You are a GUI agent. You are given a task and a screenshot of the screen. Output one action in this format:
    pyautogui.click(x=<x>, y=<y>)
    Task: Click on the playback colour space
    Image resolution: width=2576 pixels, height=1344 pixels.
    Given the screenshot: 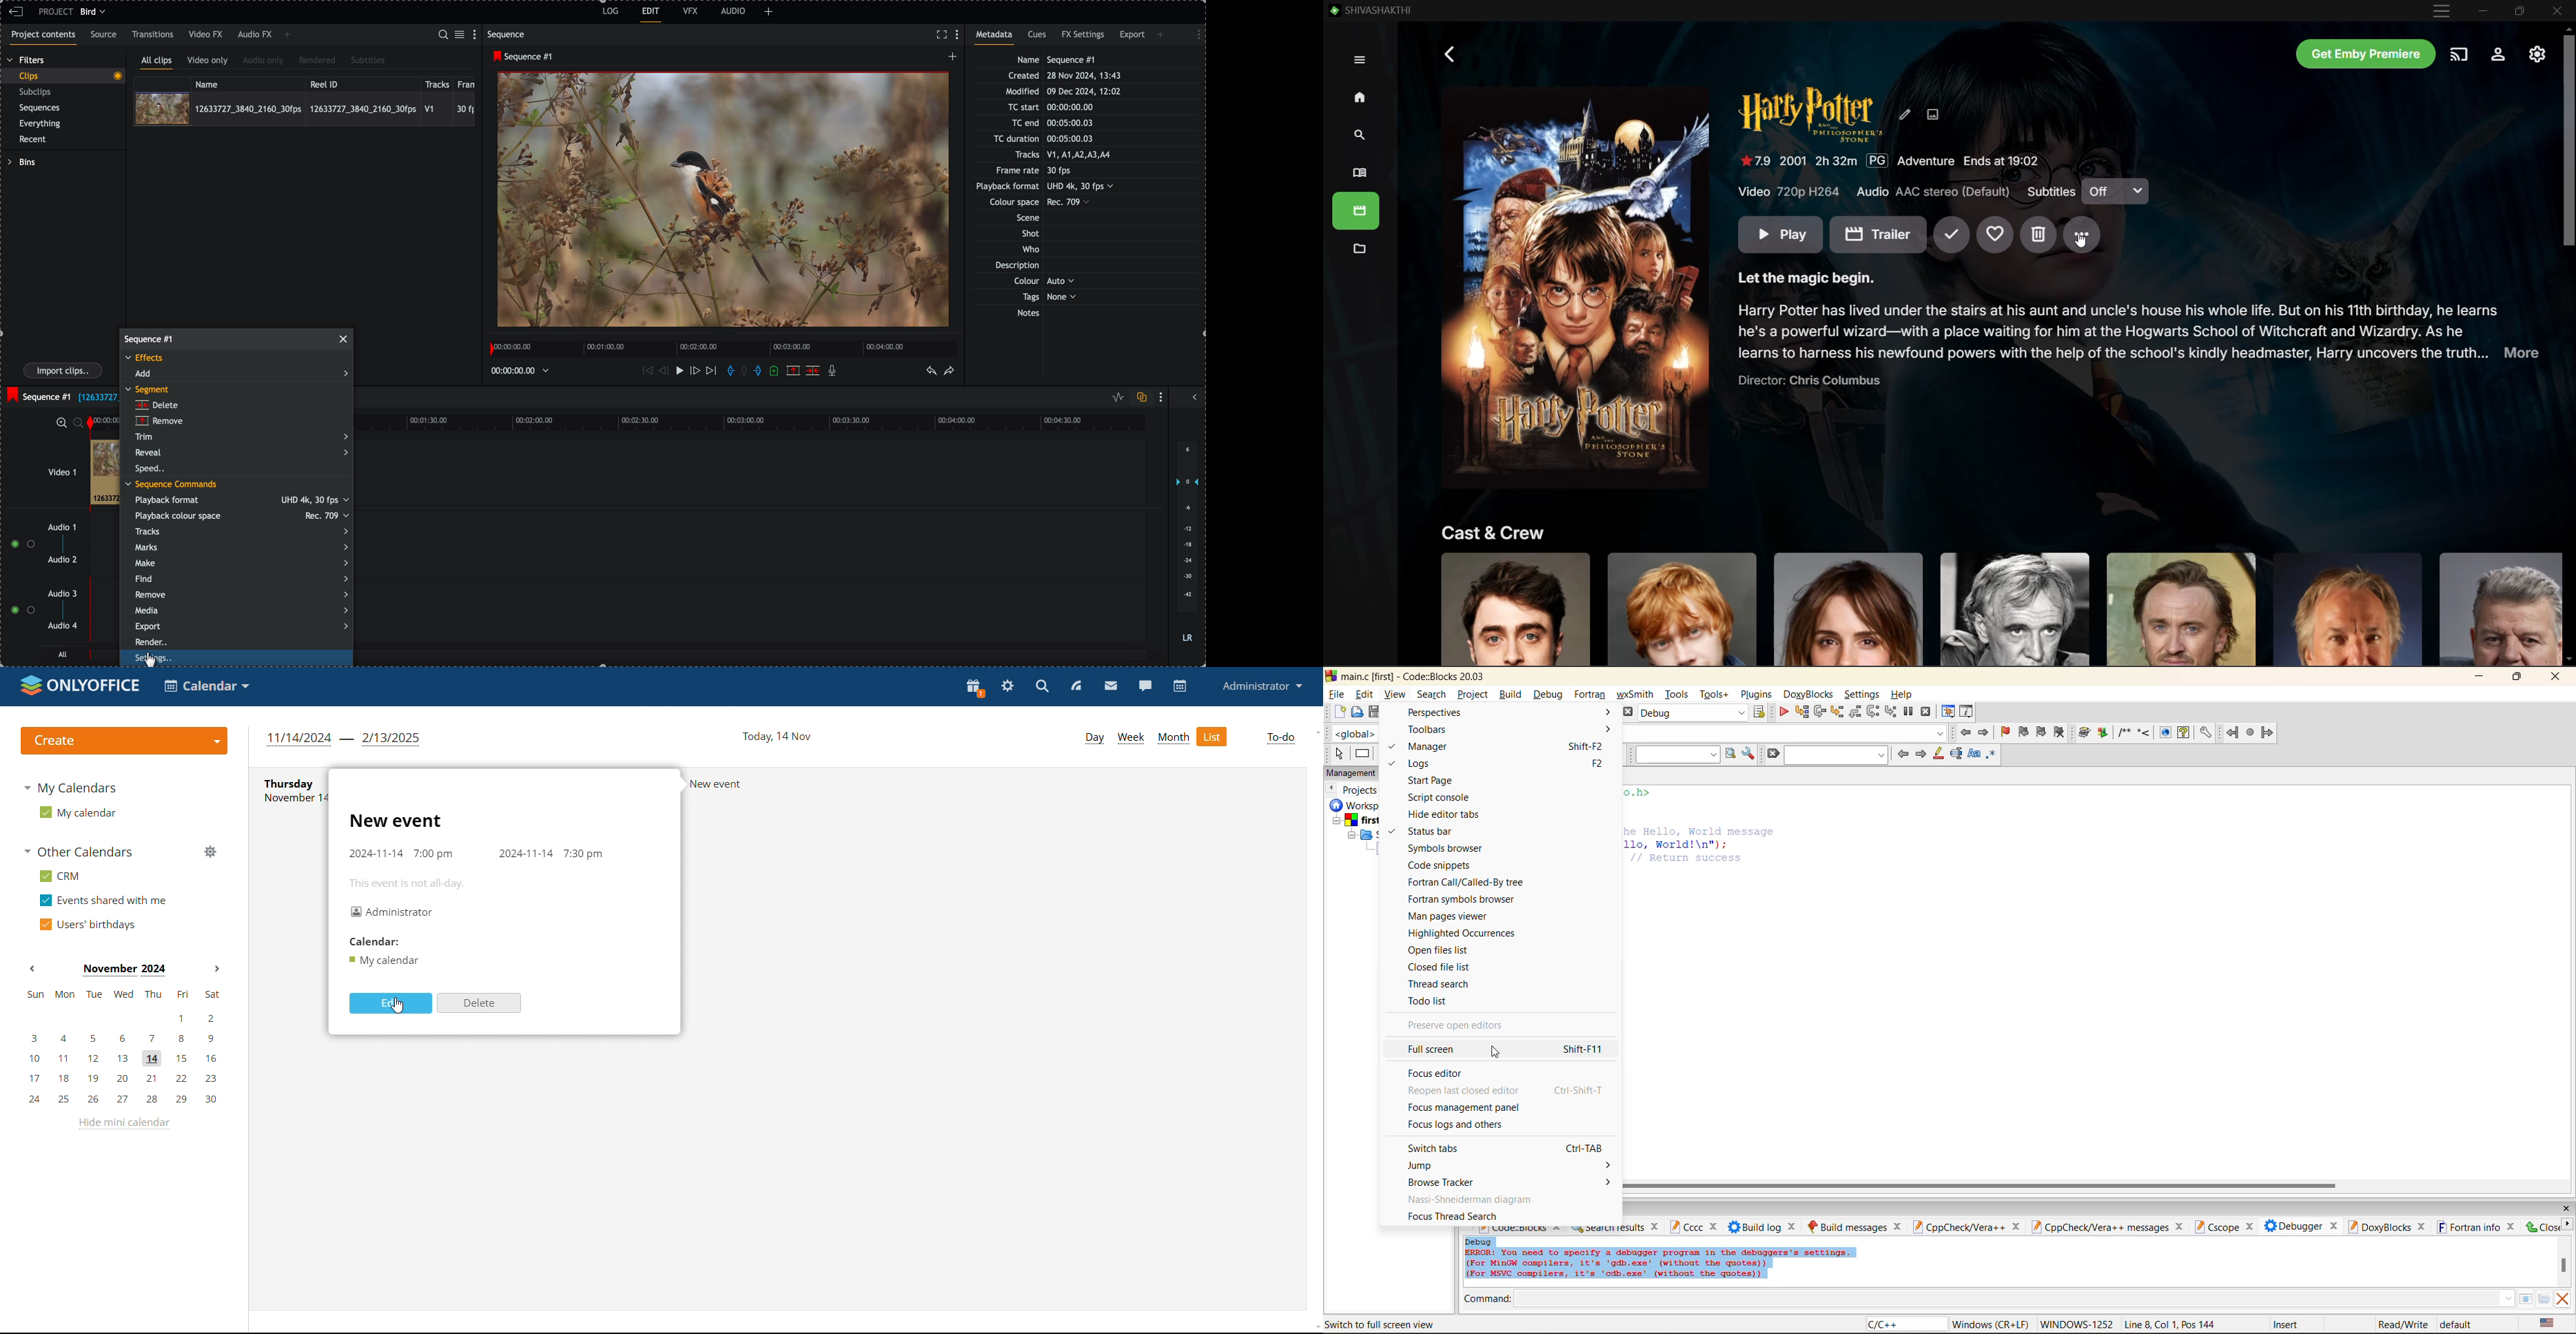 What is the action you would take?
    pyautogui.click(x=240, y=516)
    